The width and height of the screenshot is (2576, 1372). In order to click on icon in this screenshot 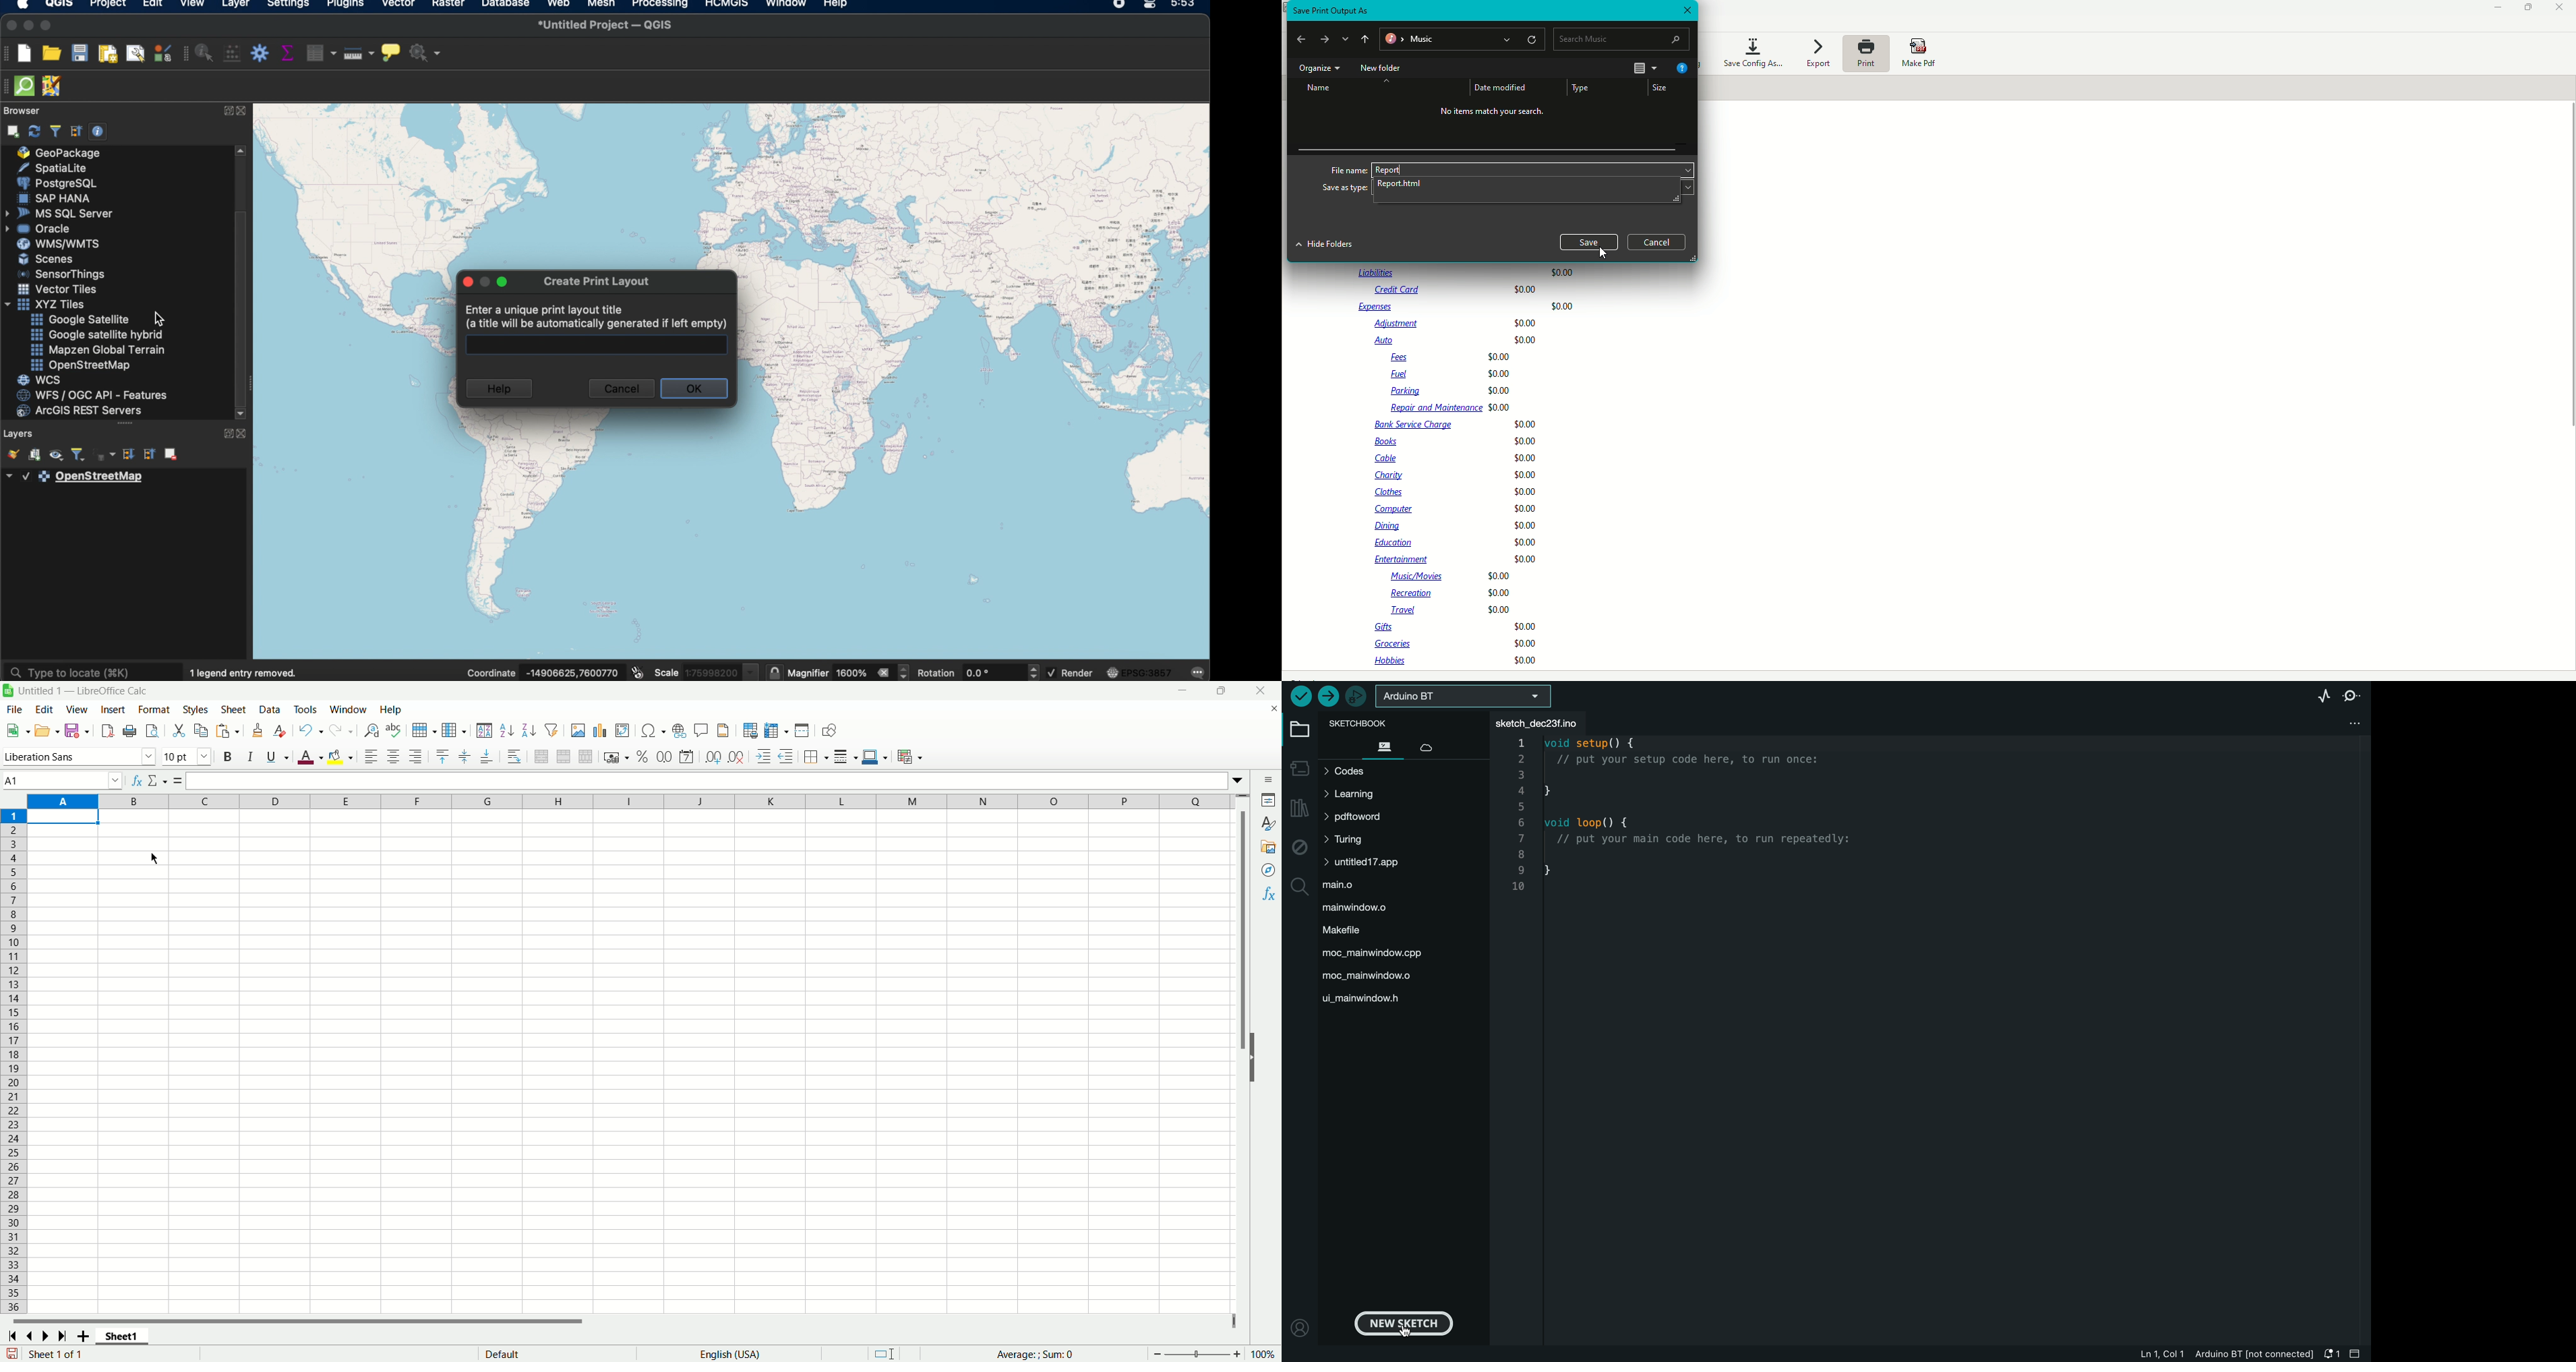, I will do `click(11, 692)`.